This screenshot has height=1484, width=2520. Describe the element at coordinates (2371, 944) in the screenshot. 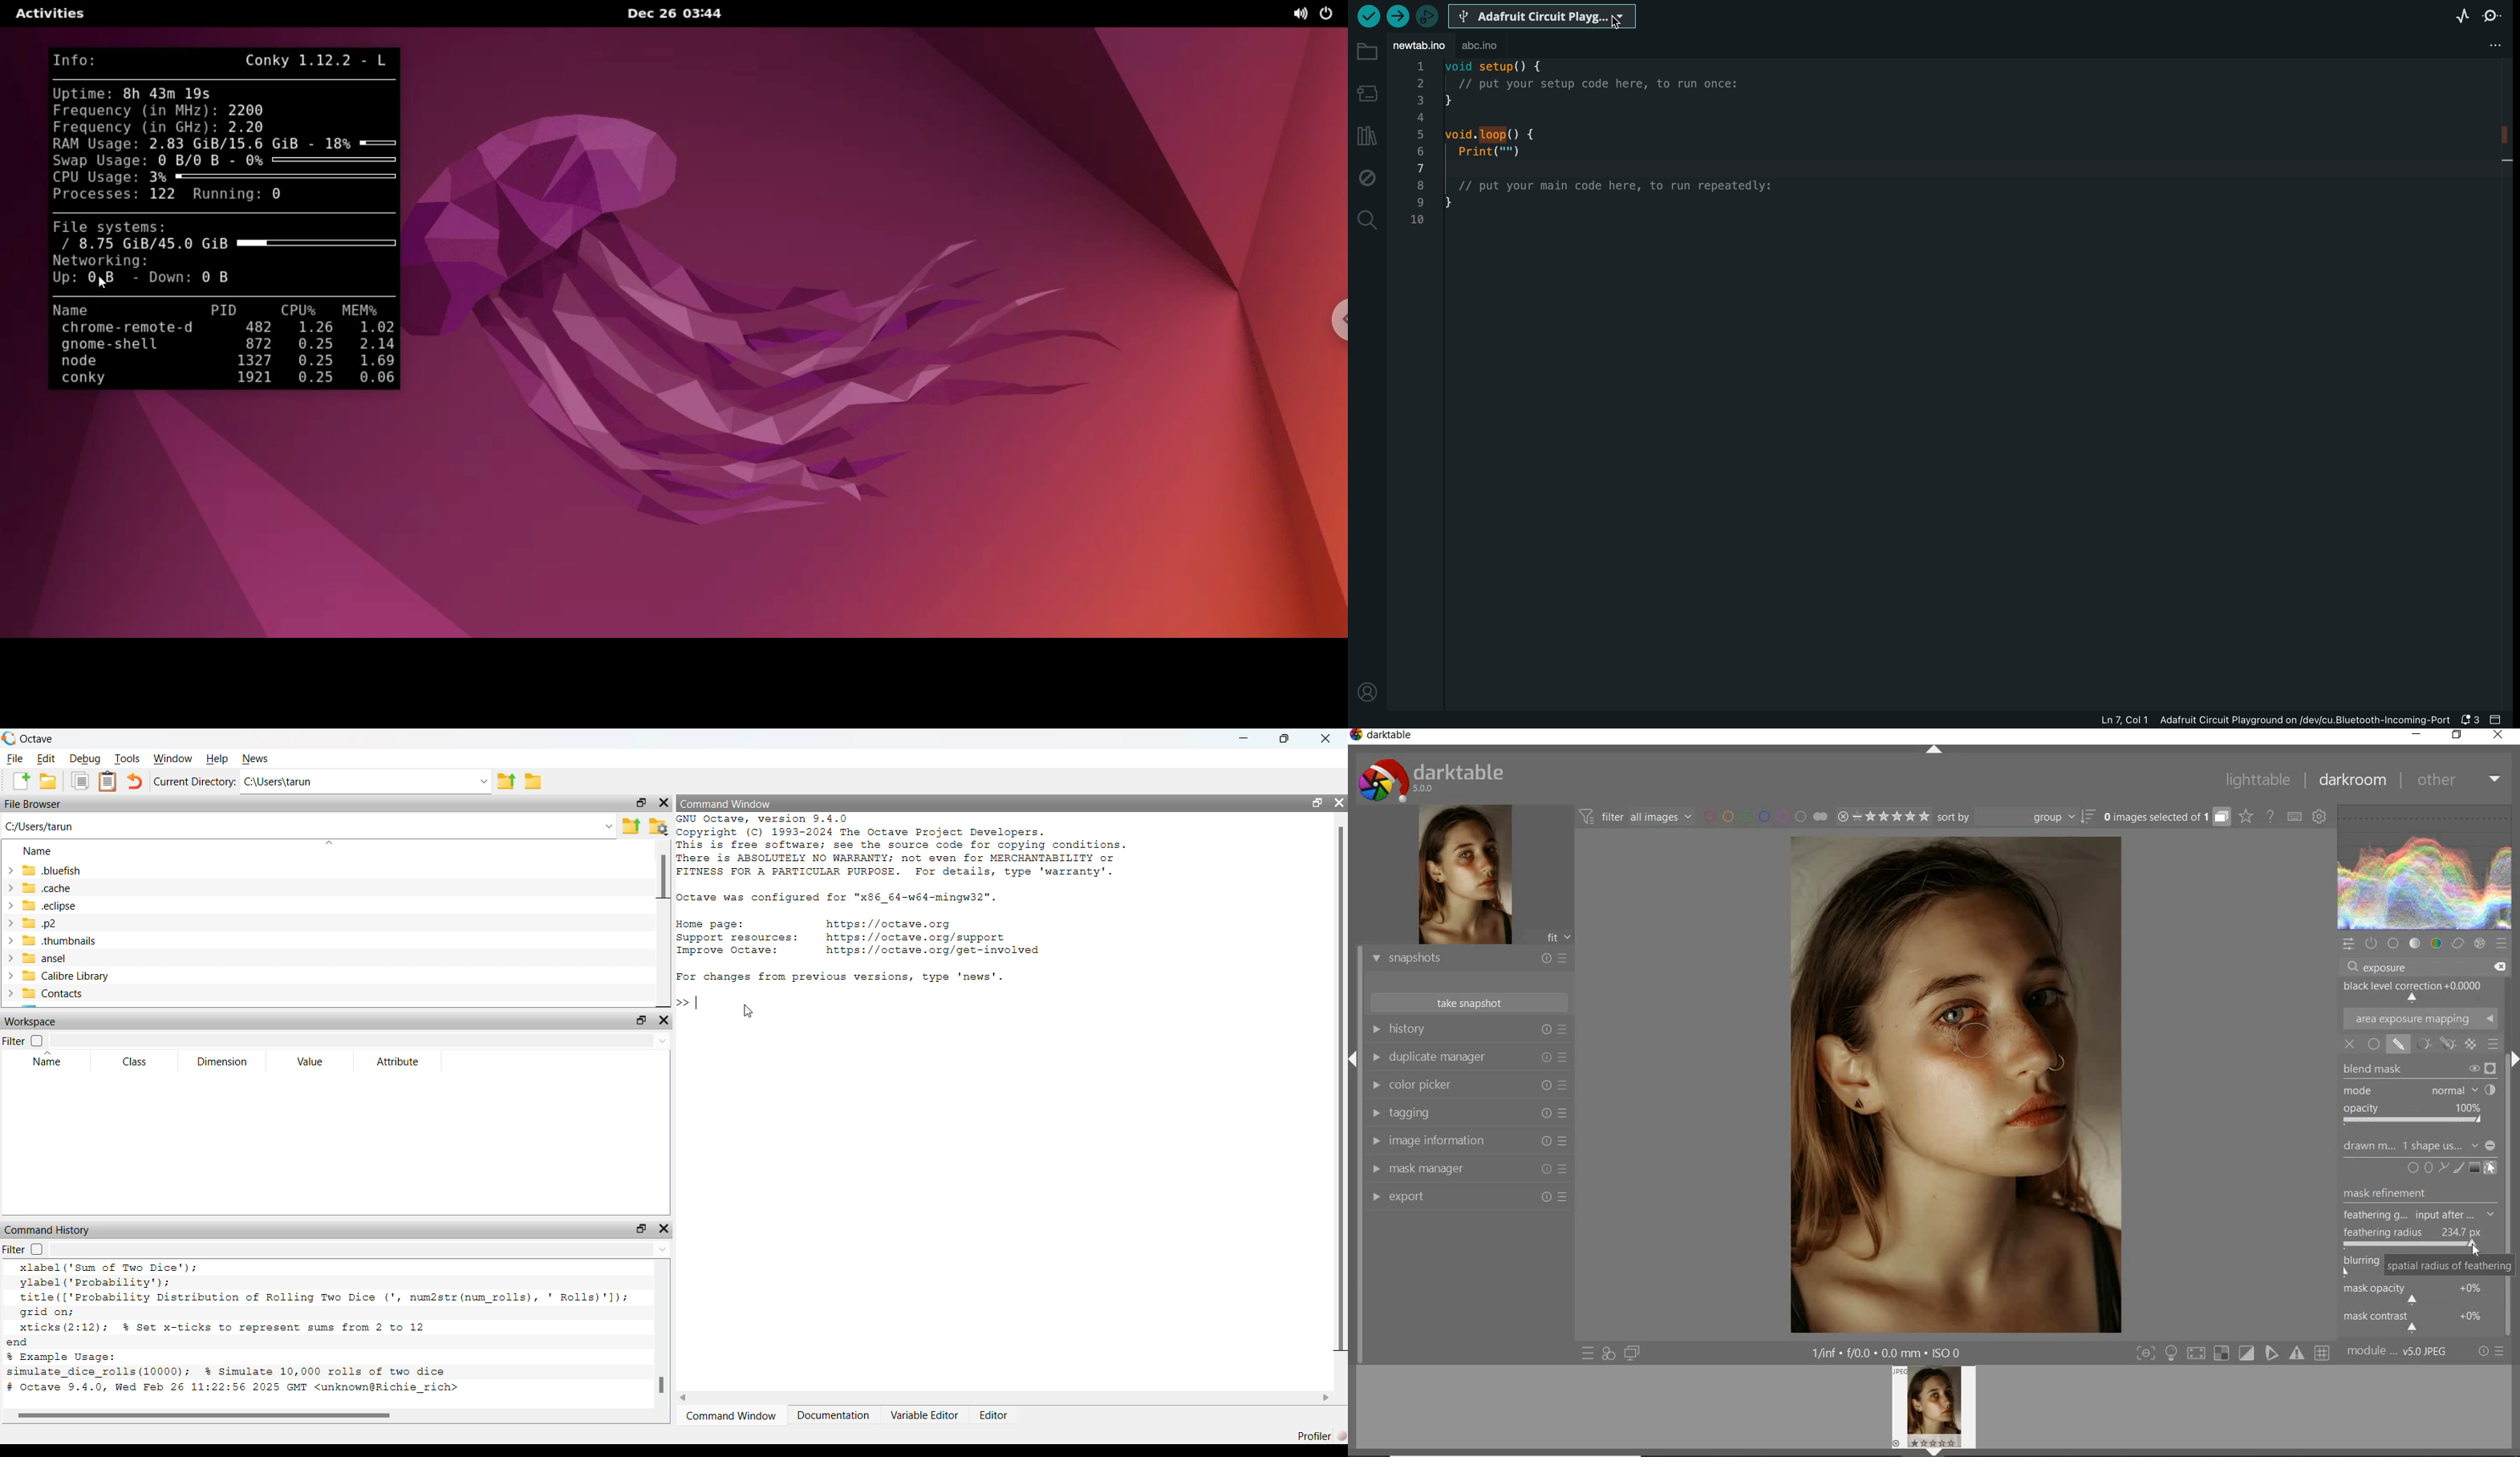

I see `show only active modules` at that location.